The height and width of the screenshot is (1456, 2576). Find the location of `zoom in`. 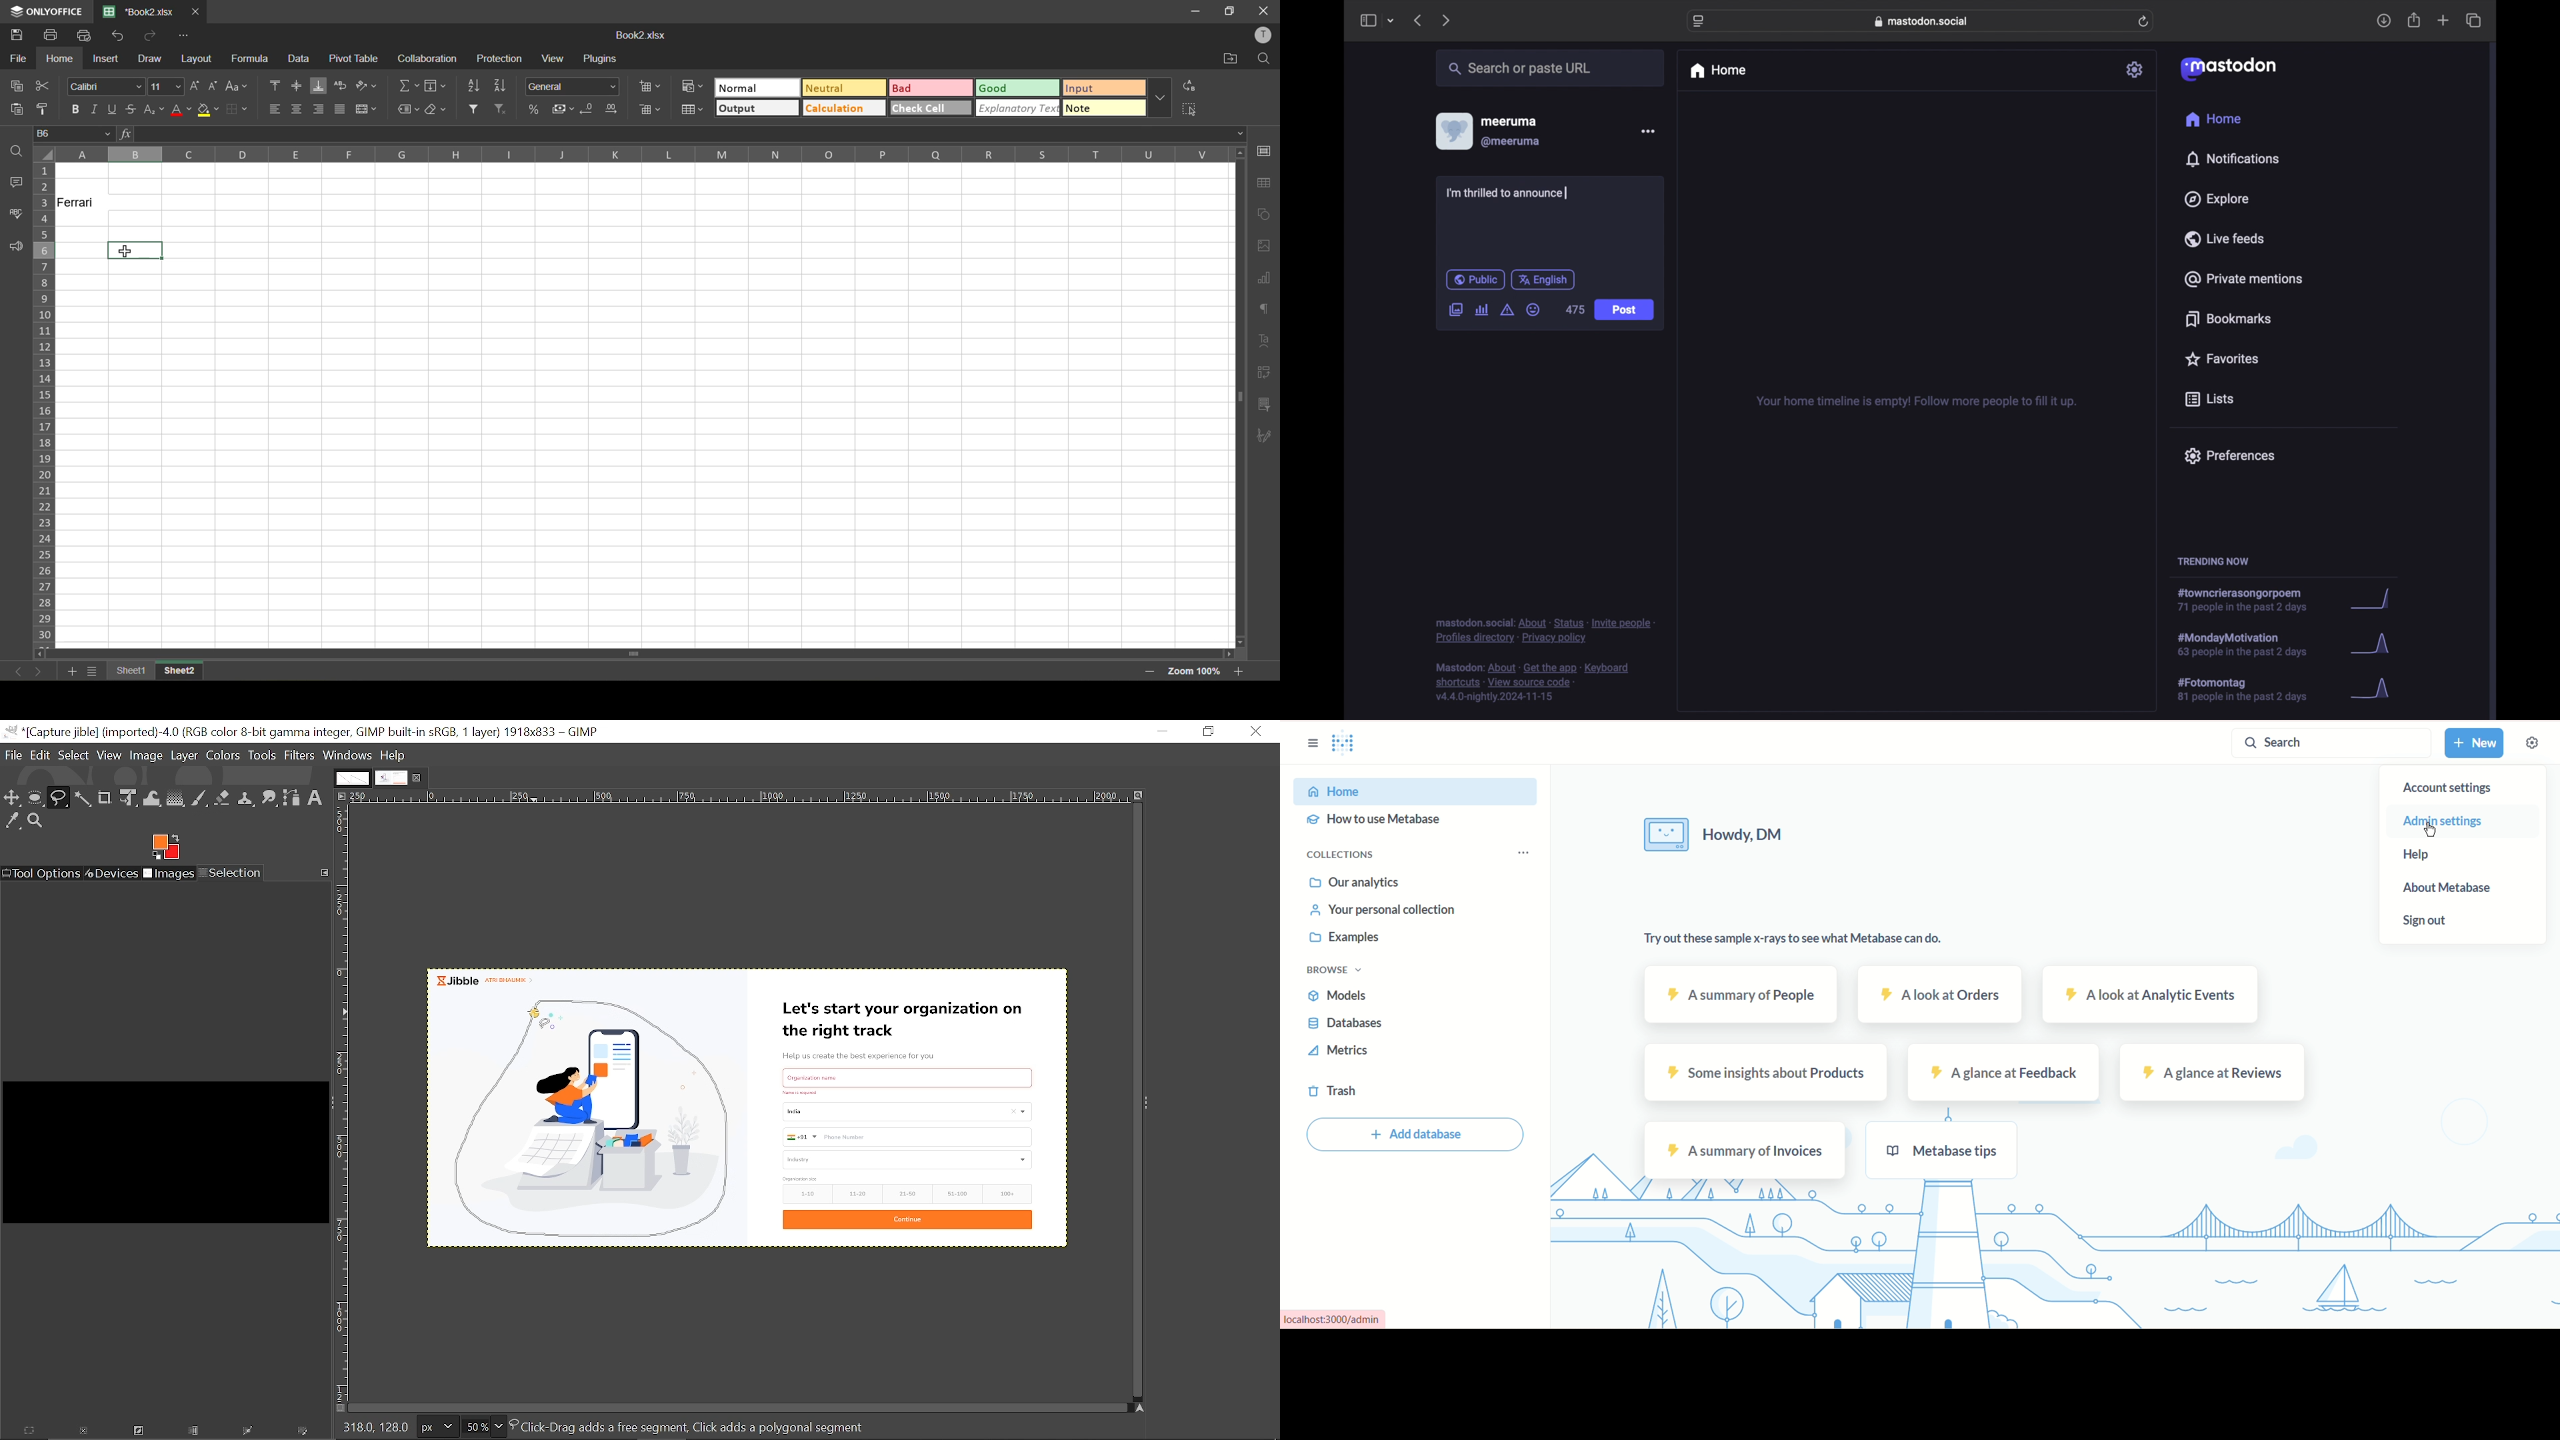

zoom in is located at coordinates (1238, 671).